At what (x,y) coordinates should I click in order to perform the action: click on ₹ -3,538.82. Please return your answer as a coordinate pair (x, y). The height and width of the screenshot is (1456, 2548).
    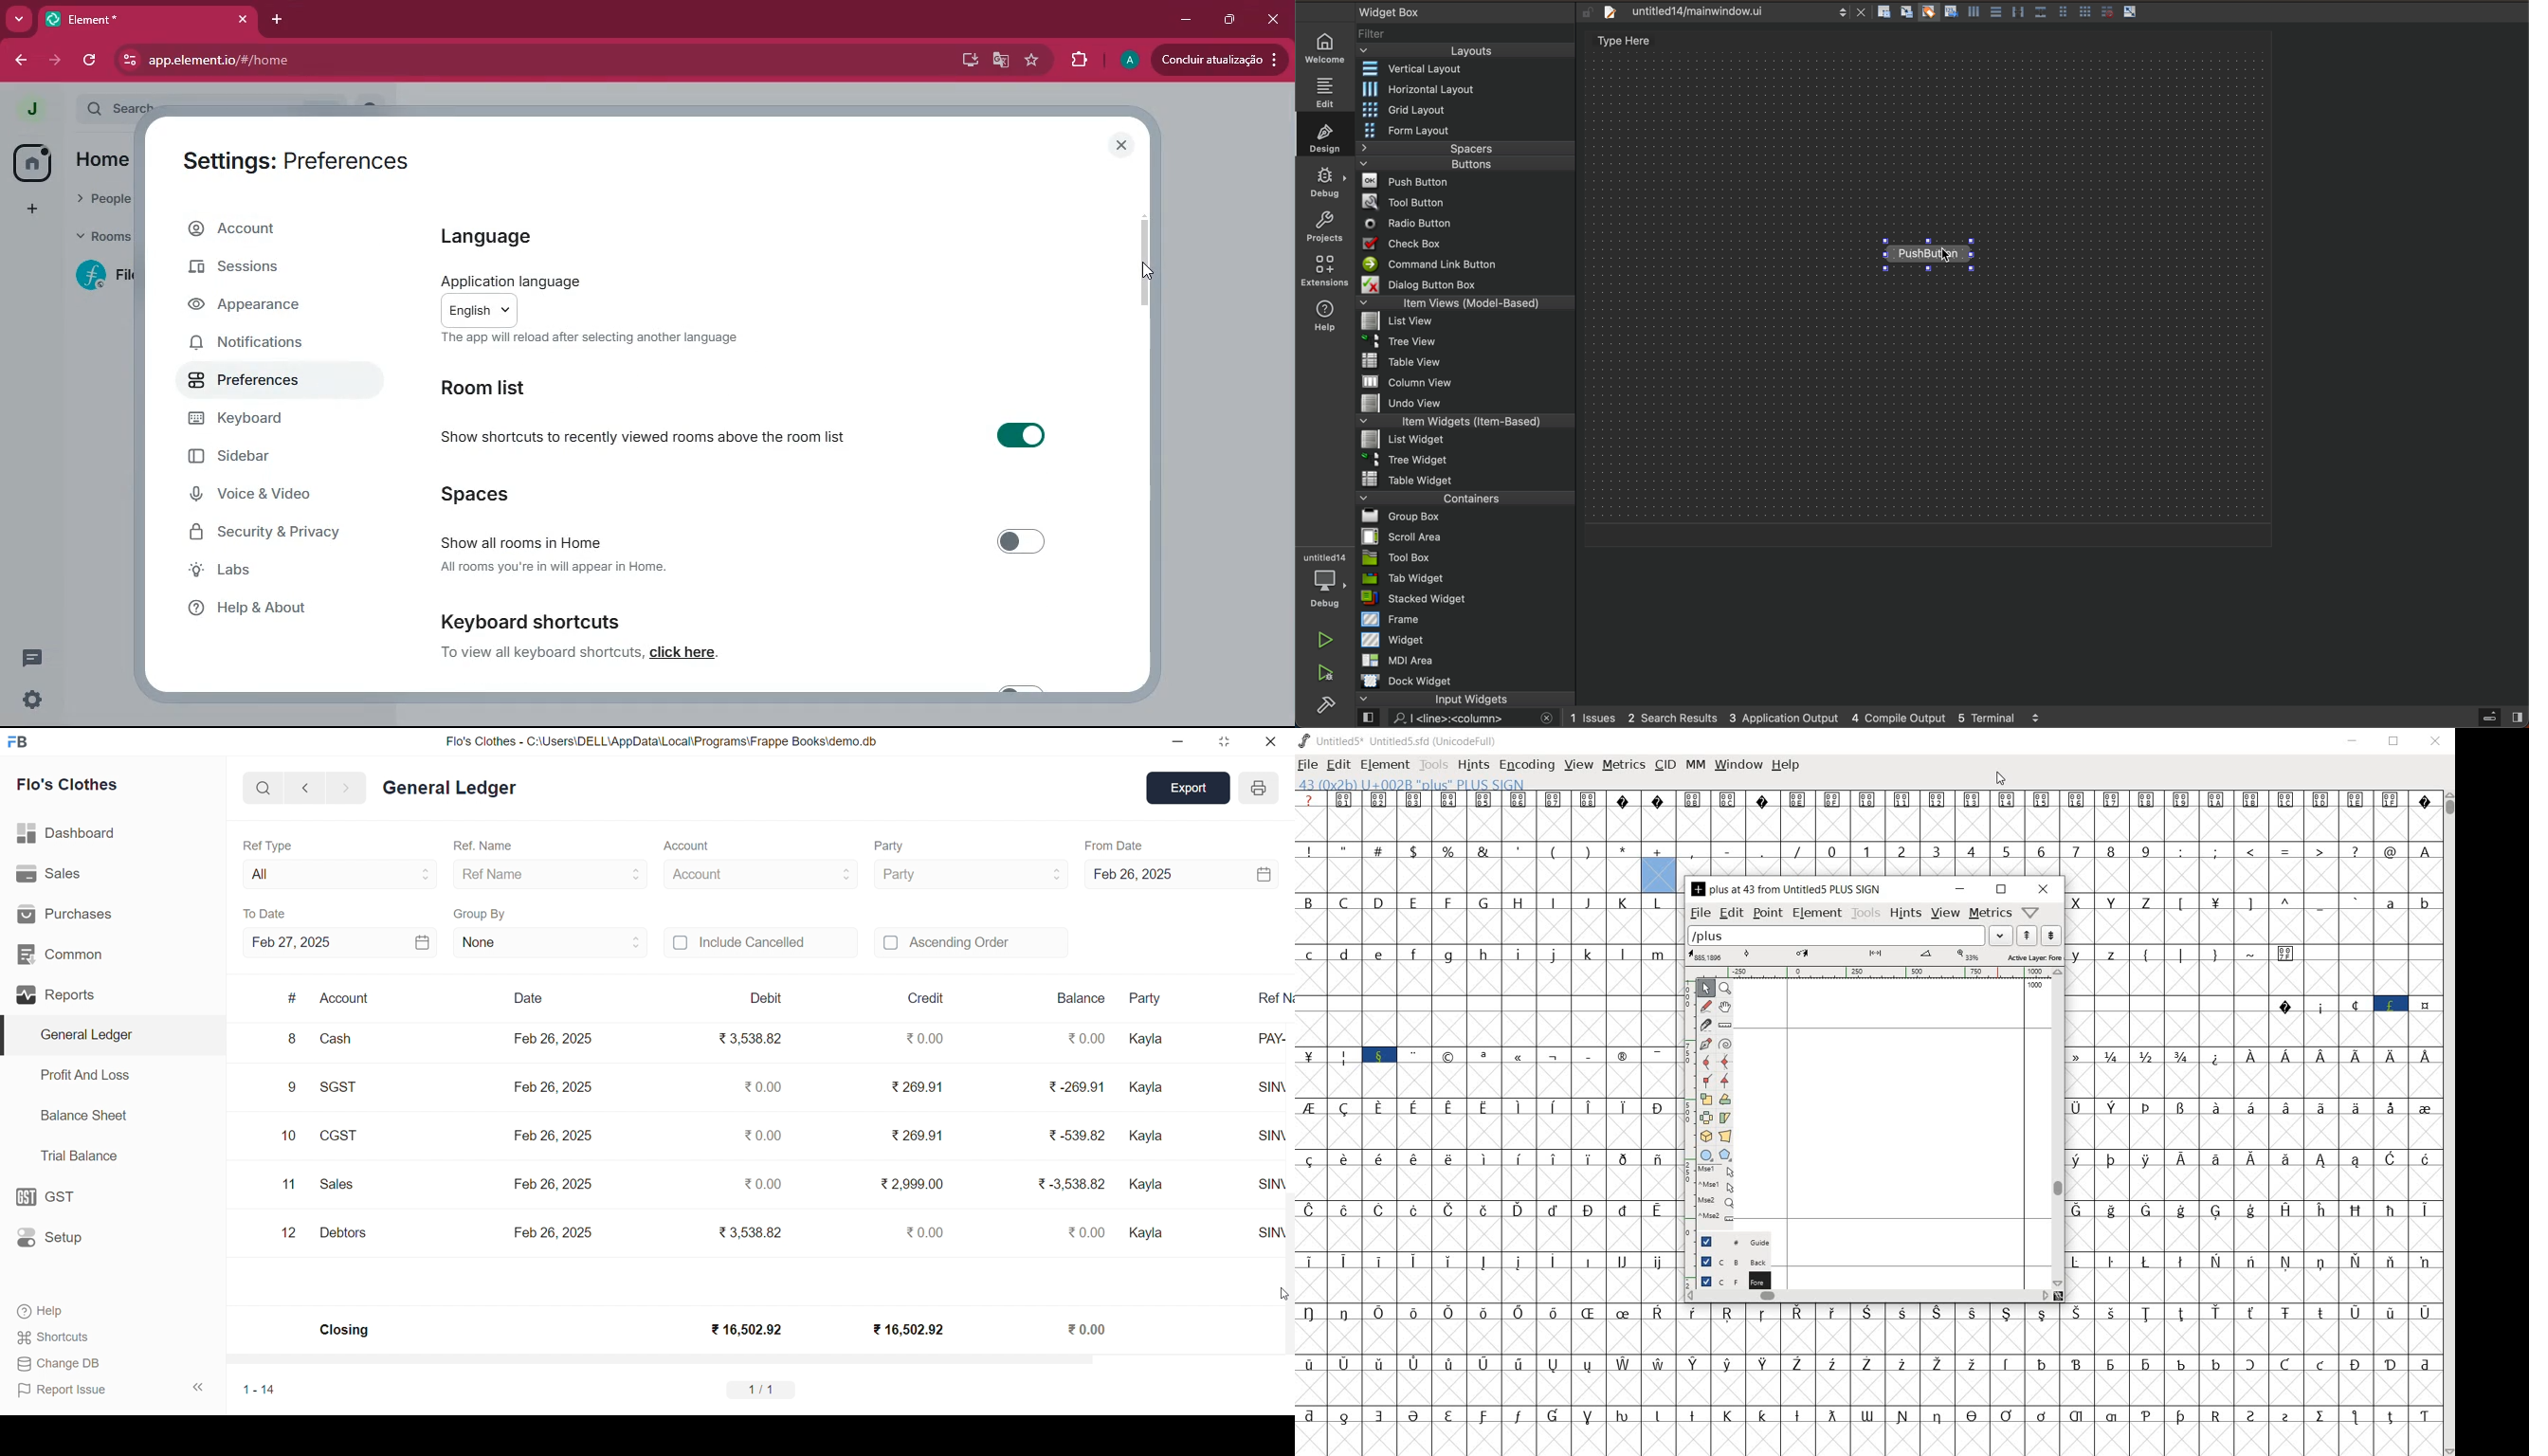
    Looking at the image, I should click on (1072, 1189).